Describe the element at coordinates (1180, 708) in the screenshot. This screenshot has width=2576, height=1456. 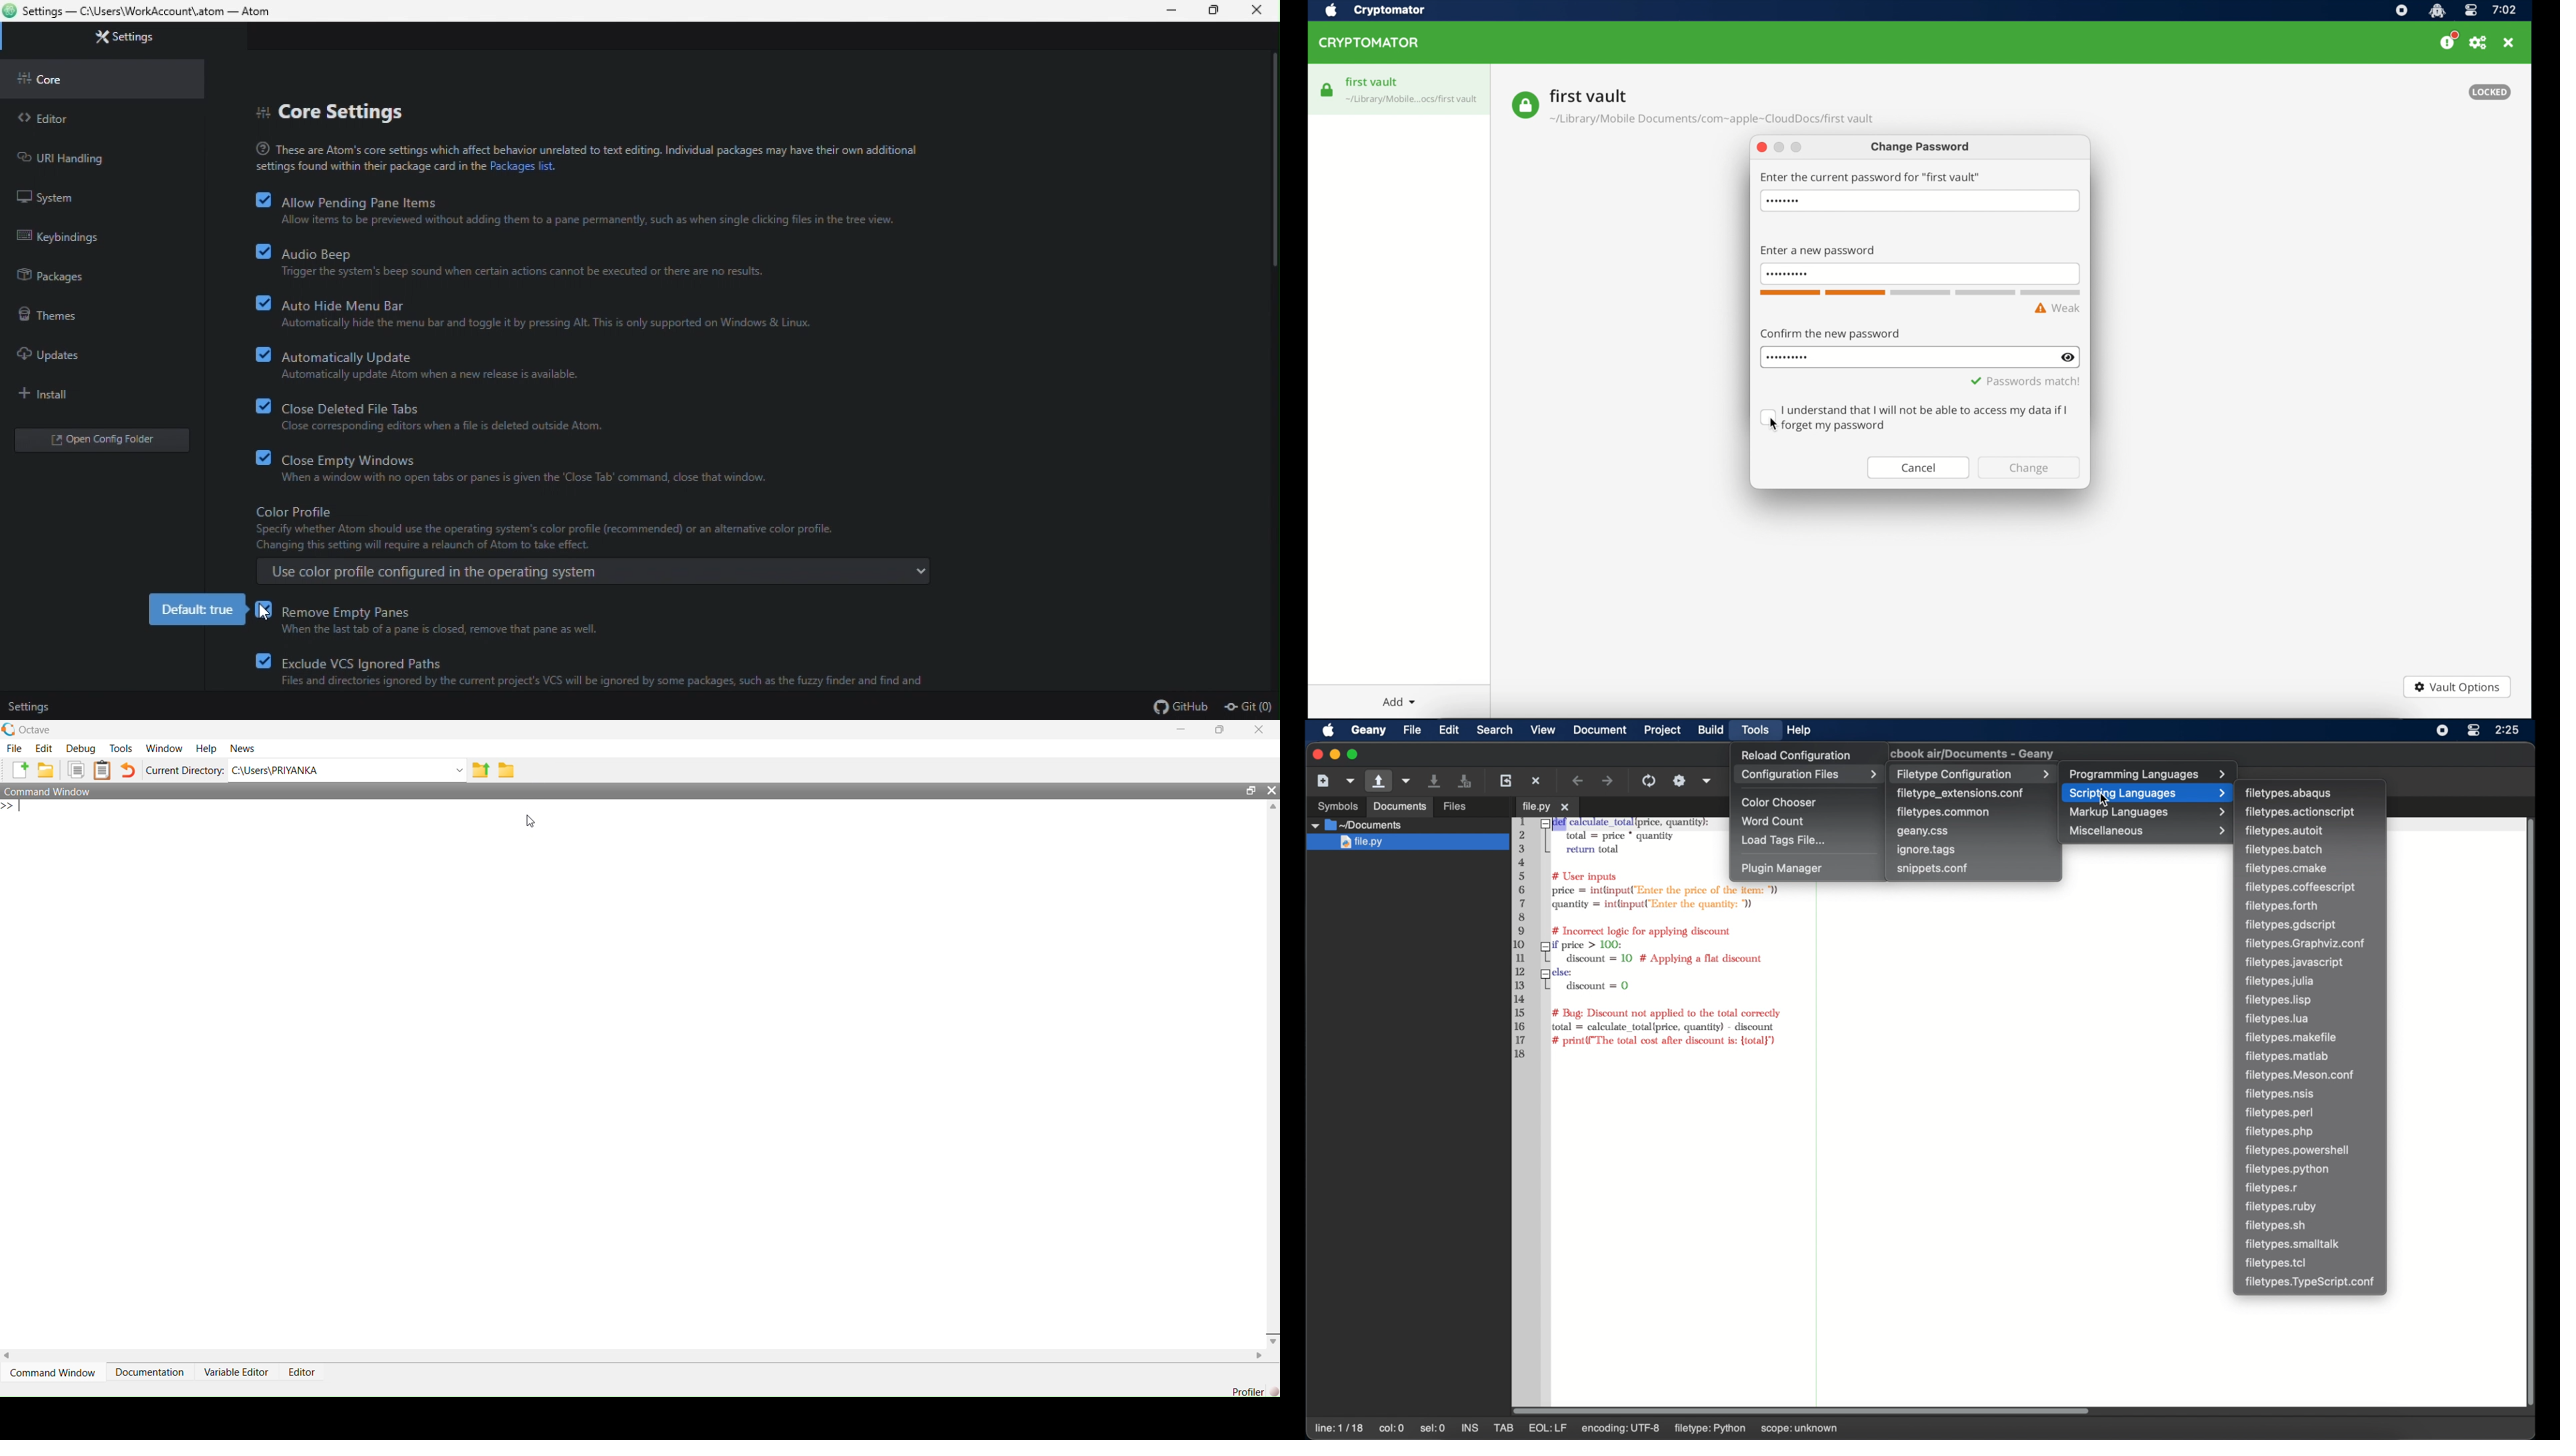
I see `GitHub` at that location.